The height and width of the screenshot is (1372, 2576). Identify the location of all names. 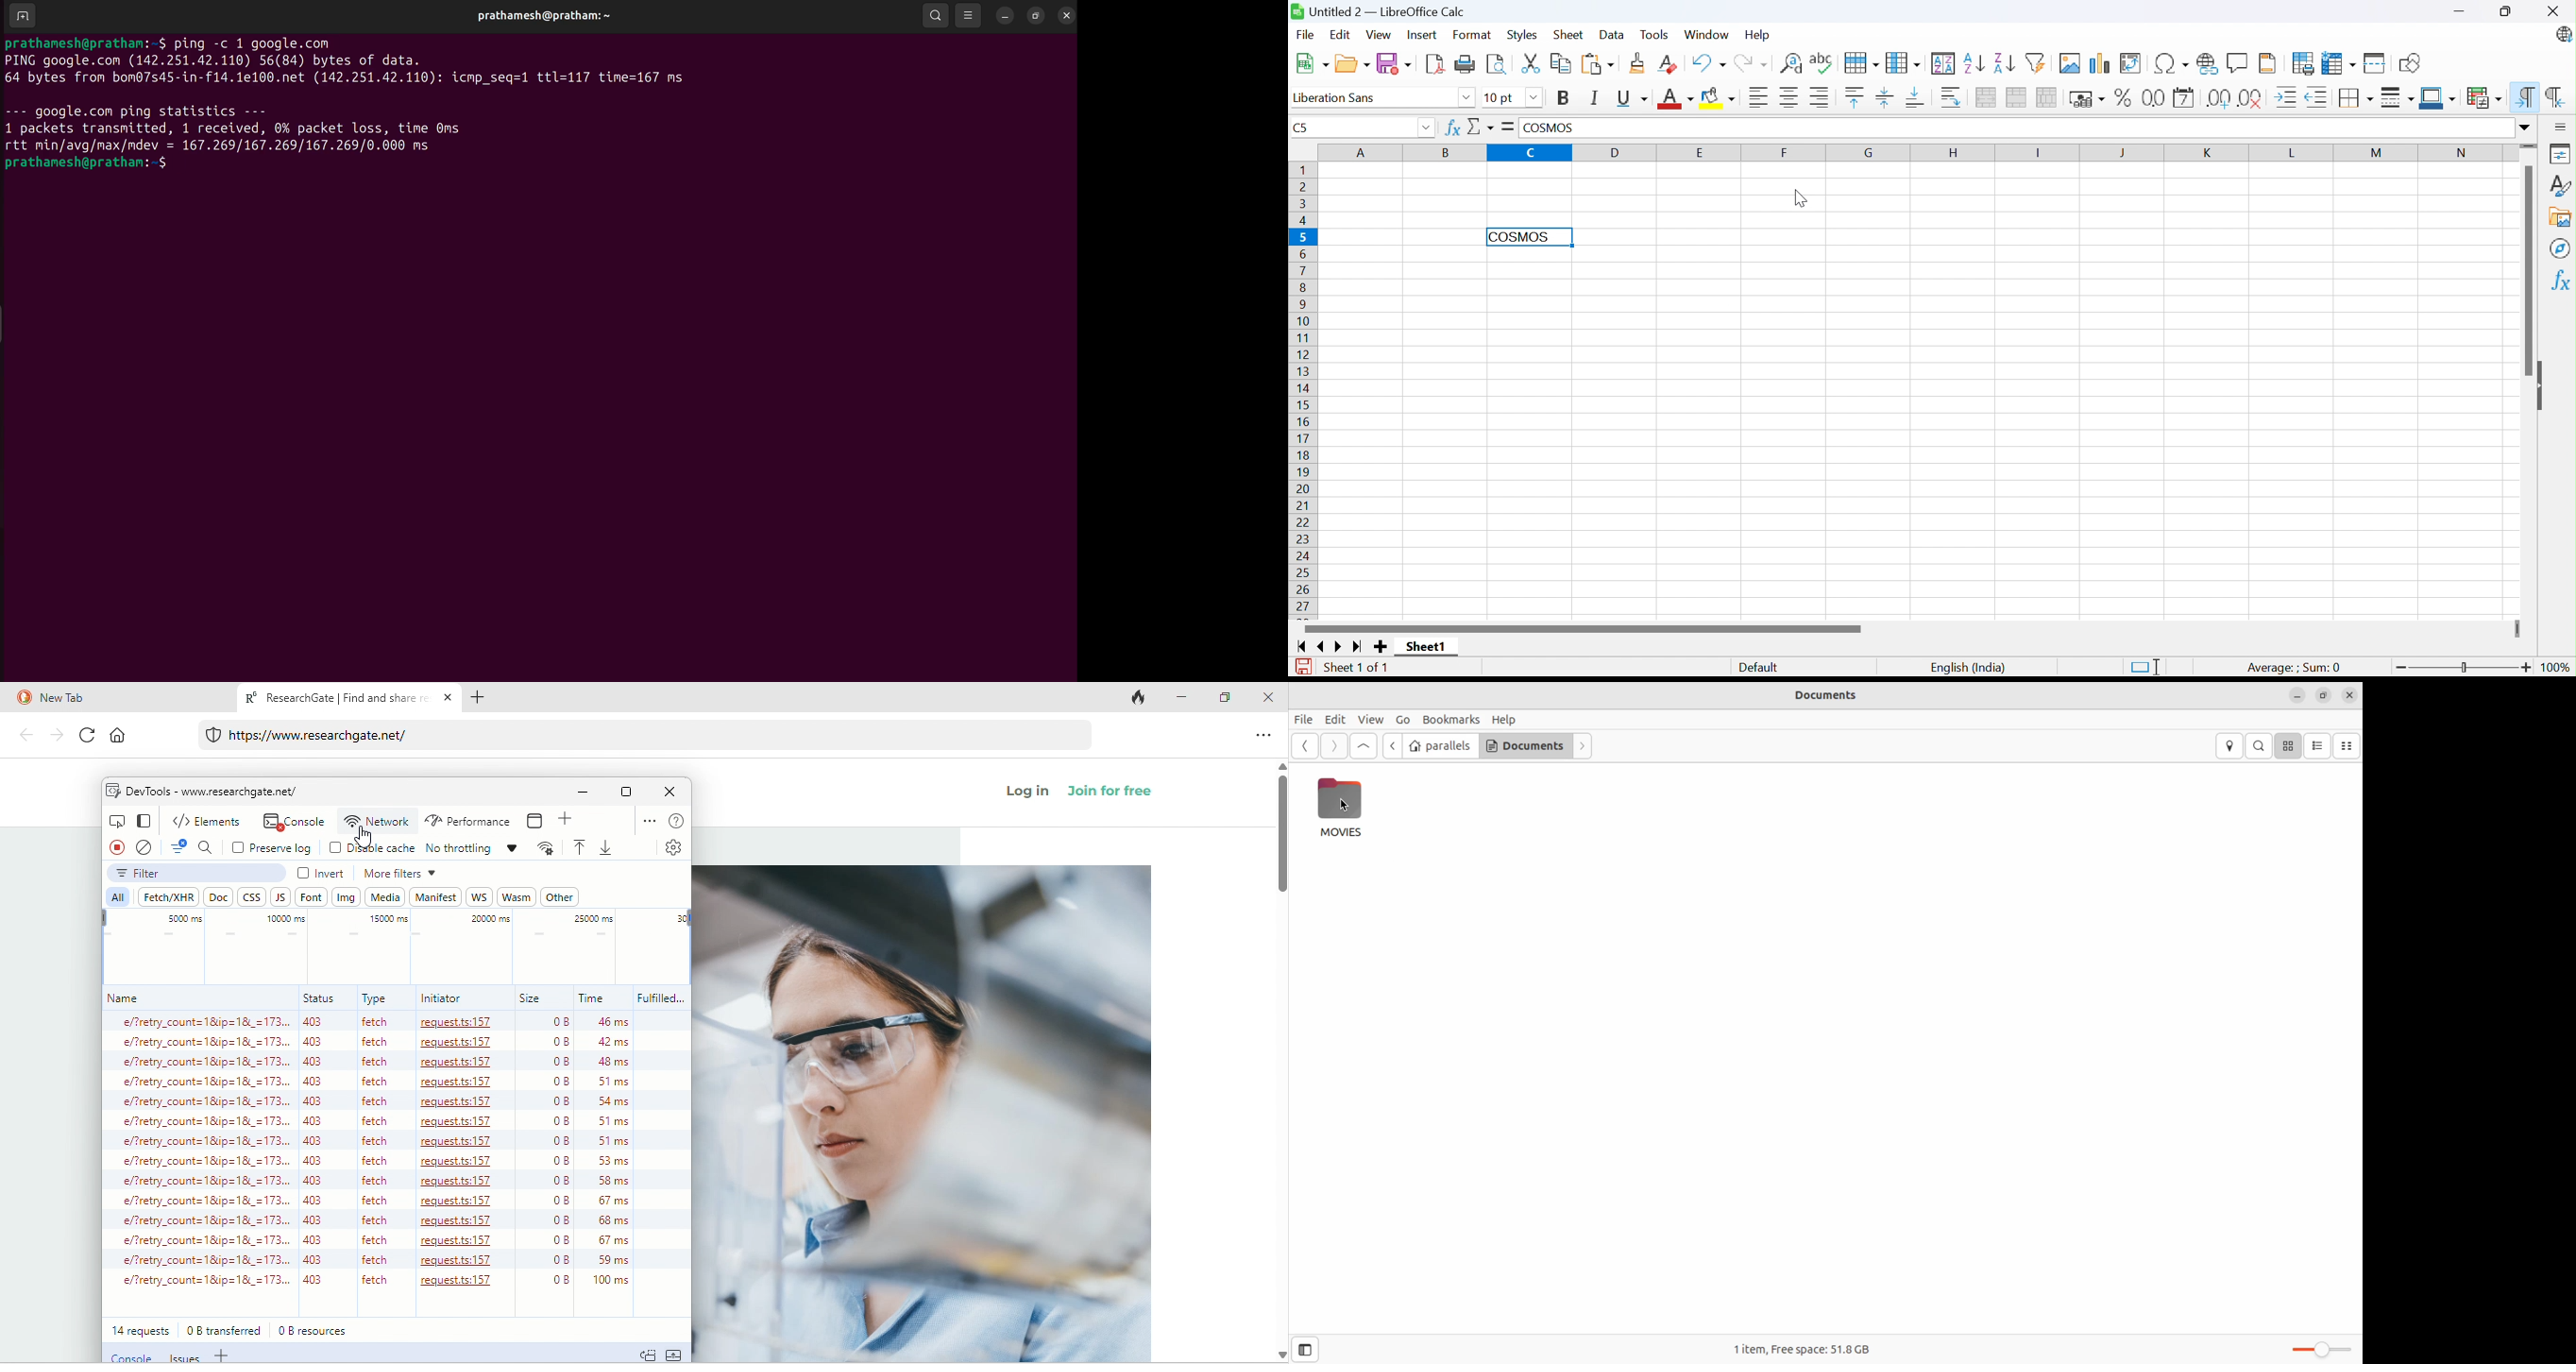
(196, 1162).